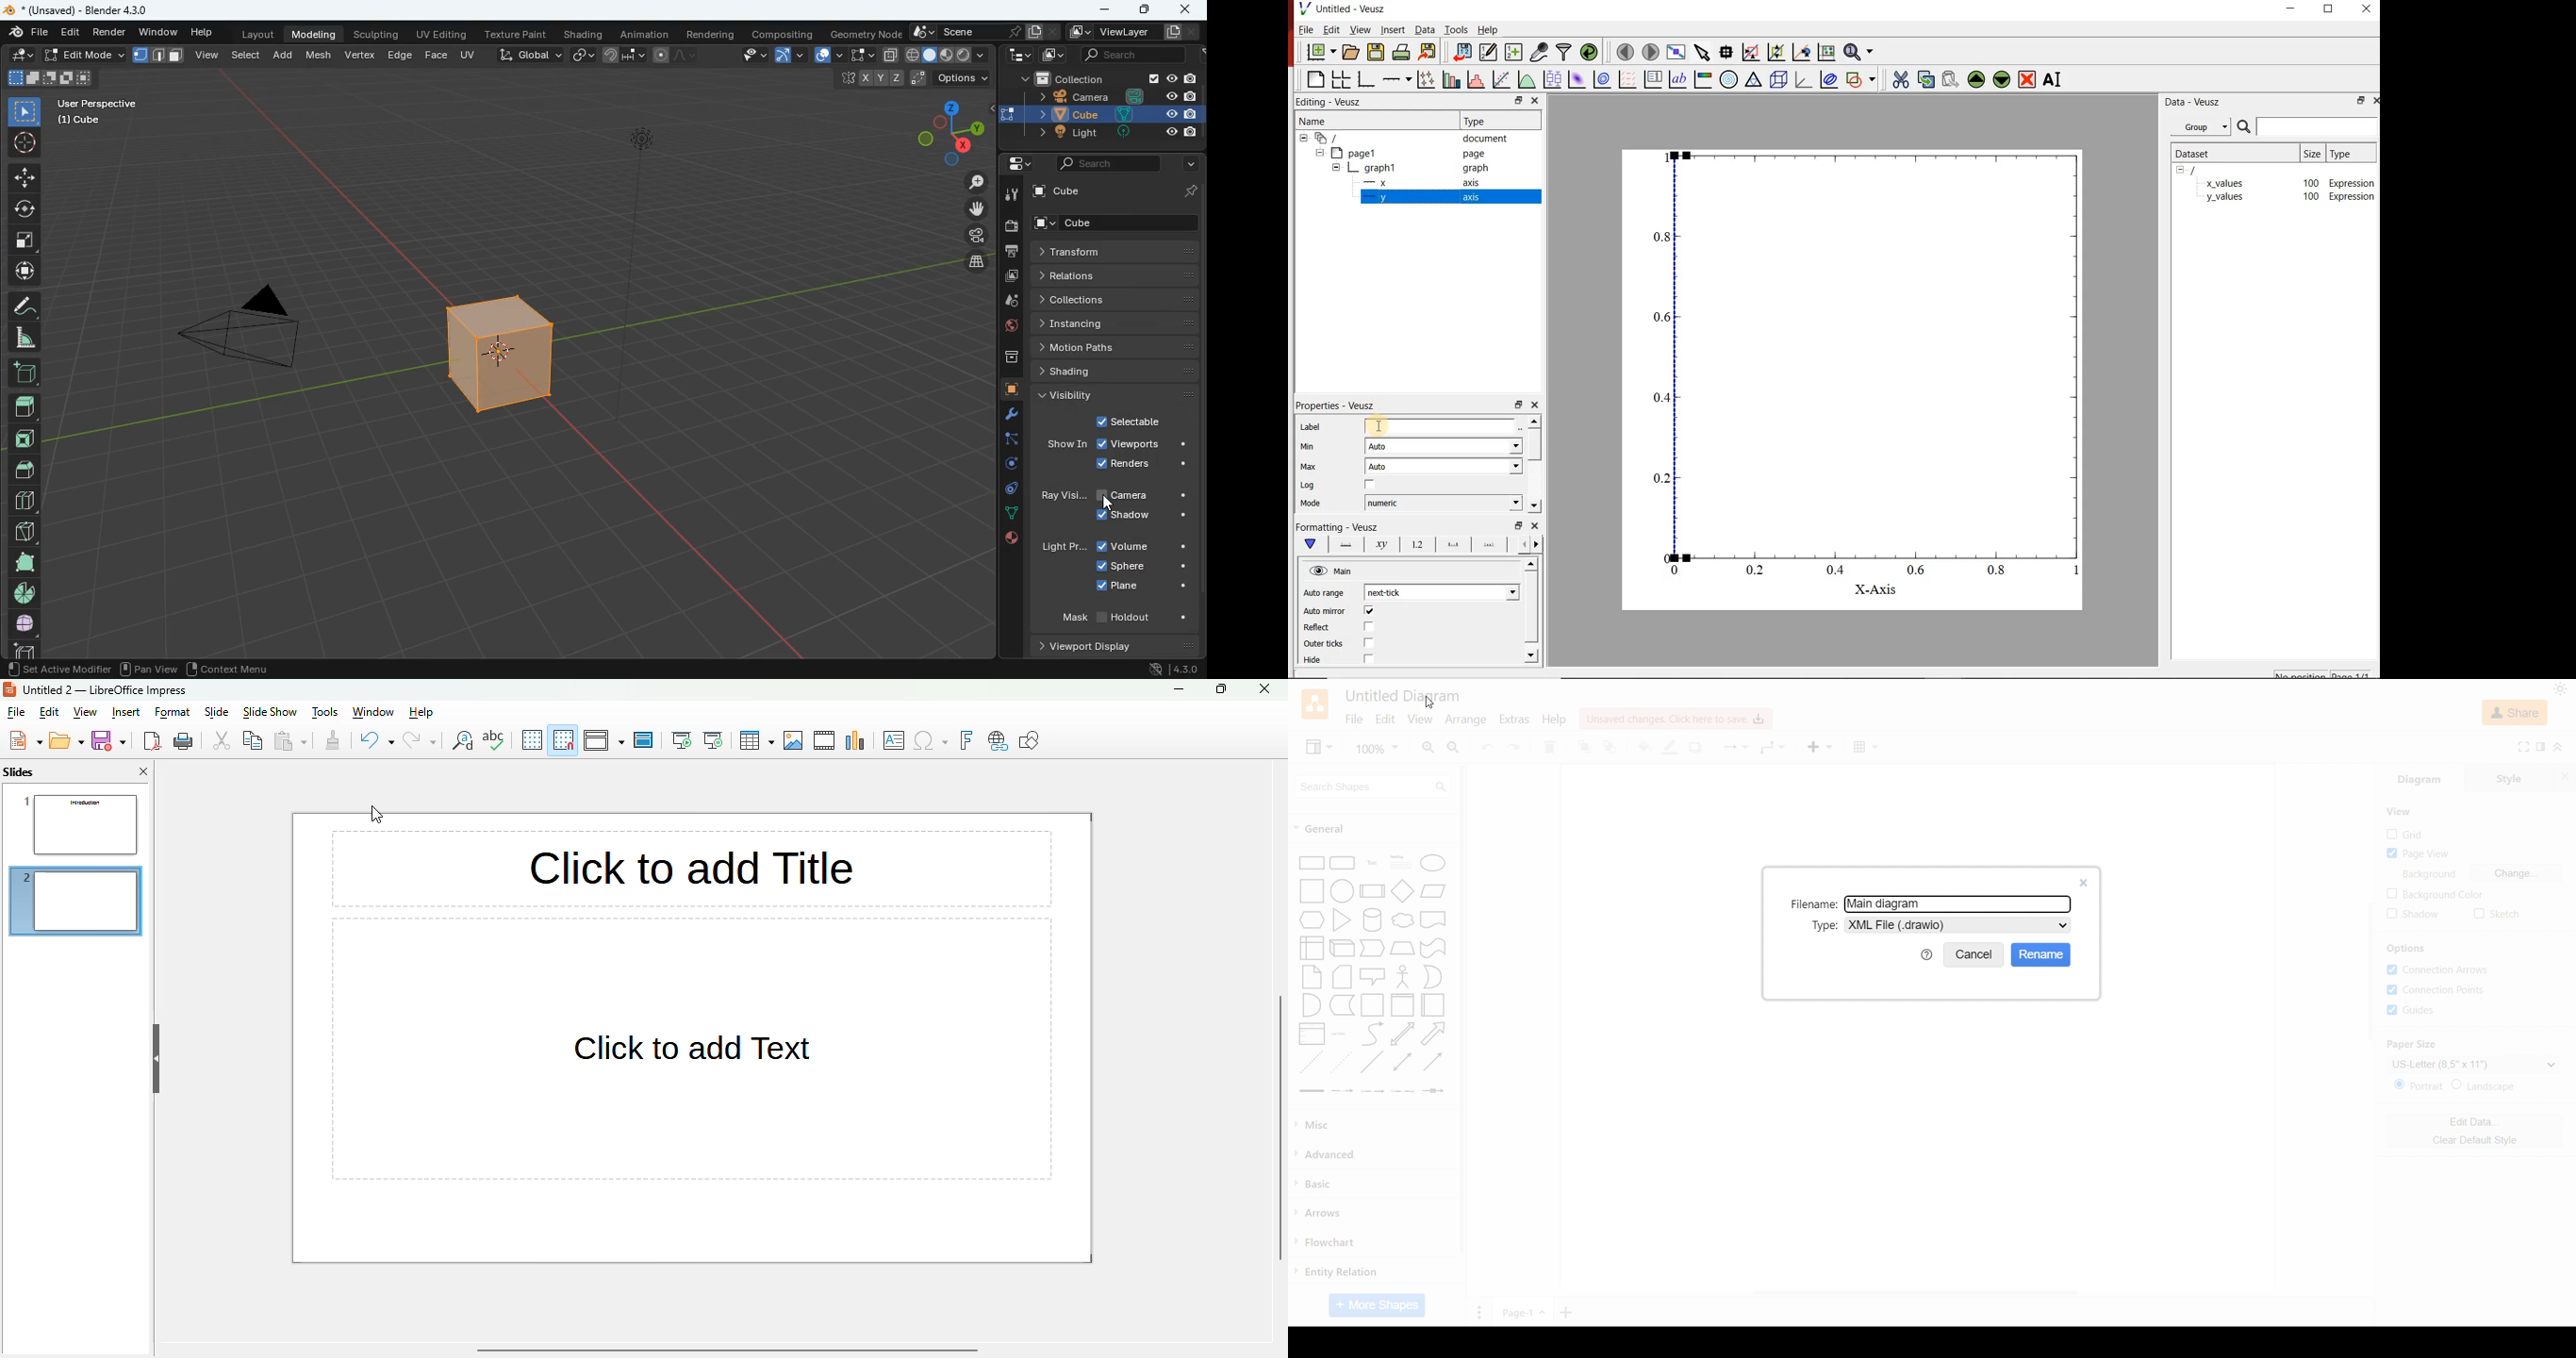  I want to click on vertical scrollbar, so click(1284, 1130).